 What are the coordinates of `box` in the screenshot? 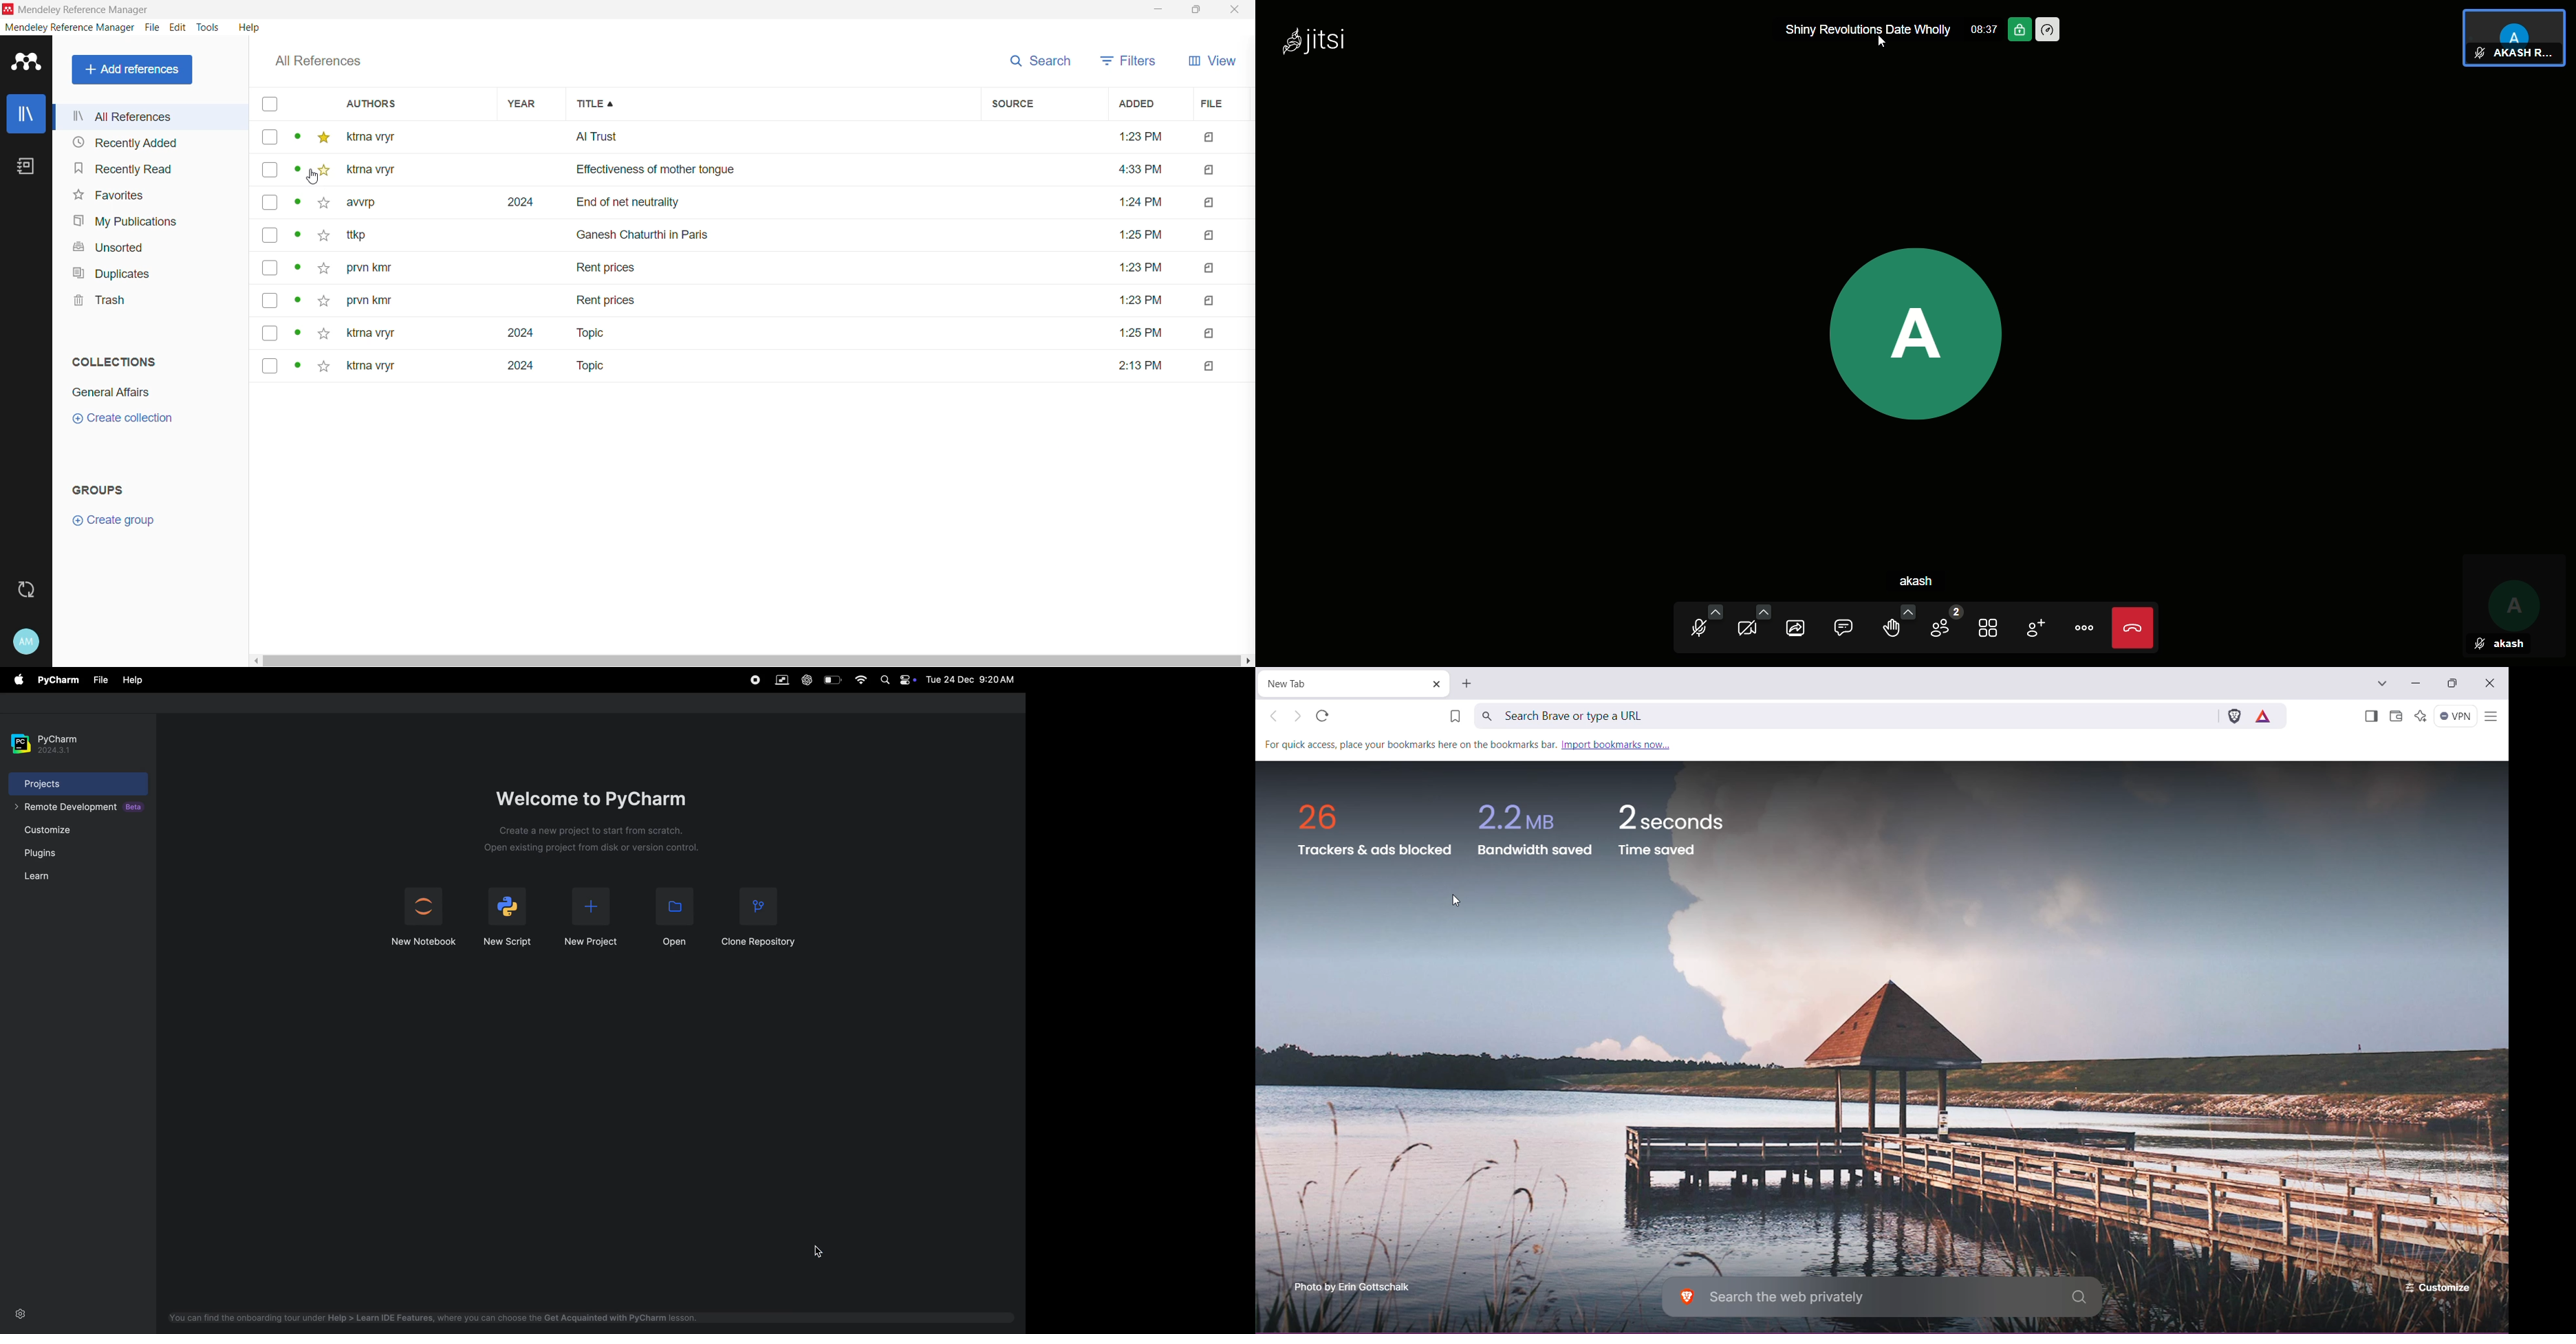 It's located at (270, 235).